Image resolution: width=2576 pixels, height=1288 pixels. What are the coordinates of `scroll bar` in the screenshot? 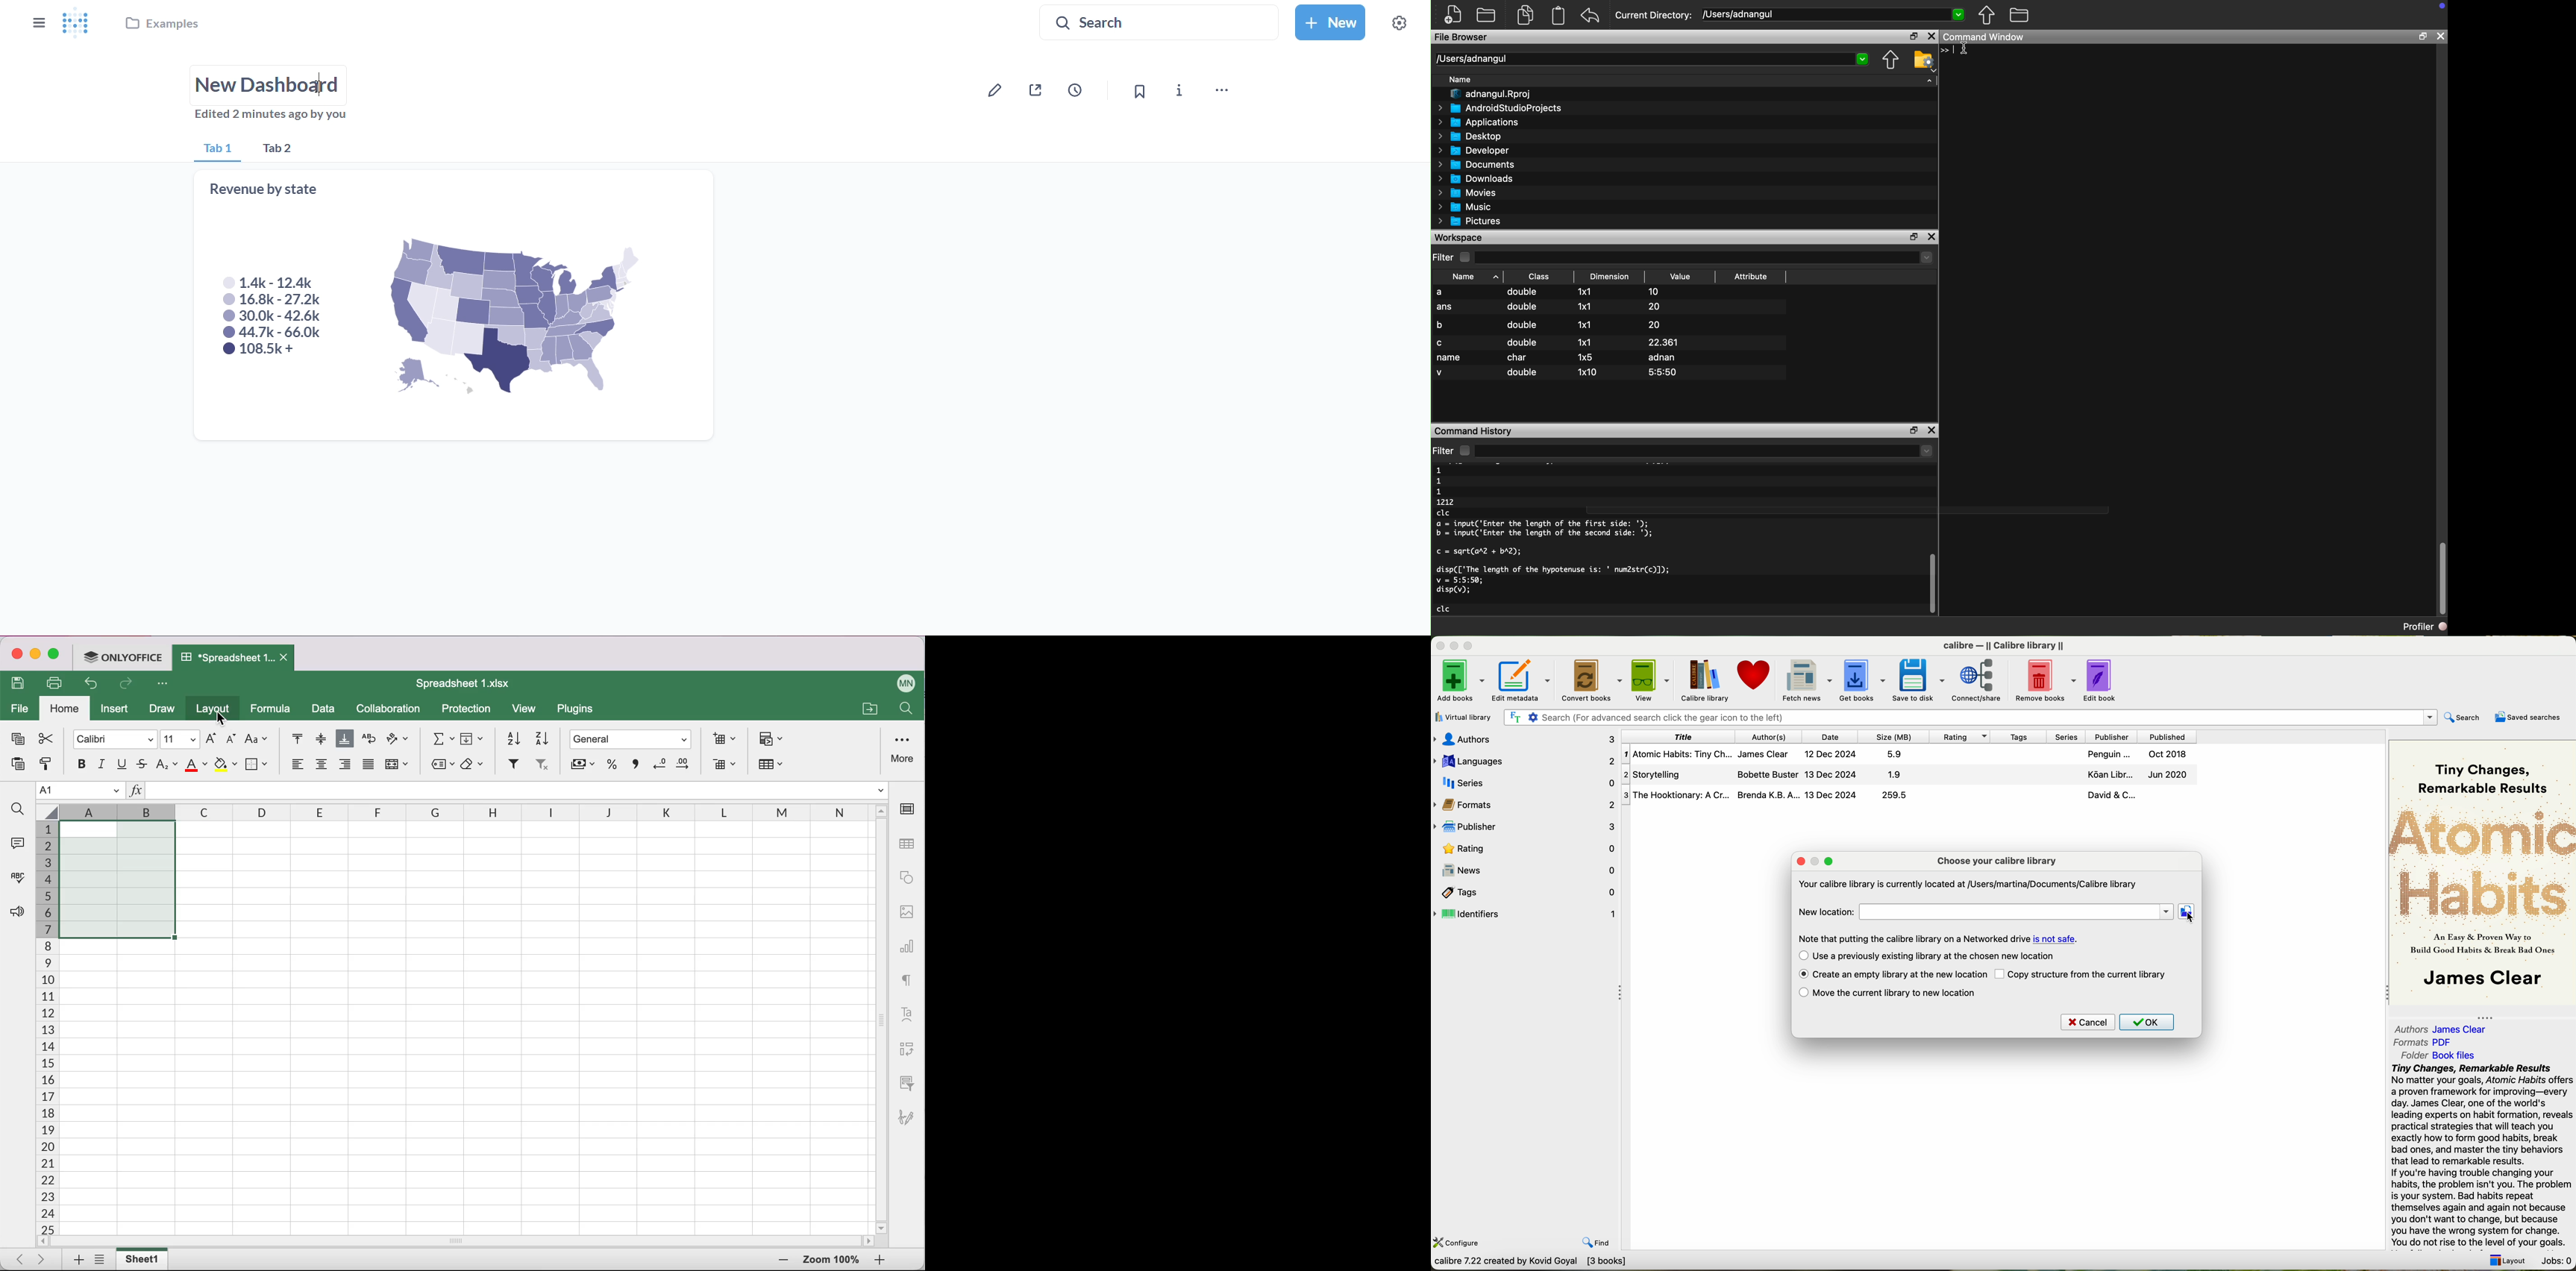 It's located at (1932, 583).